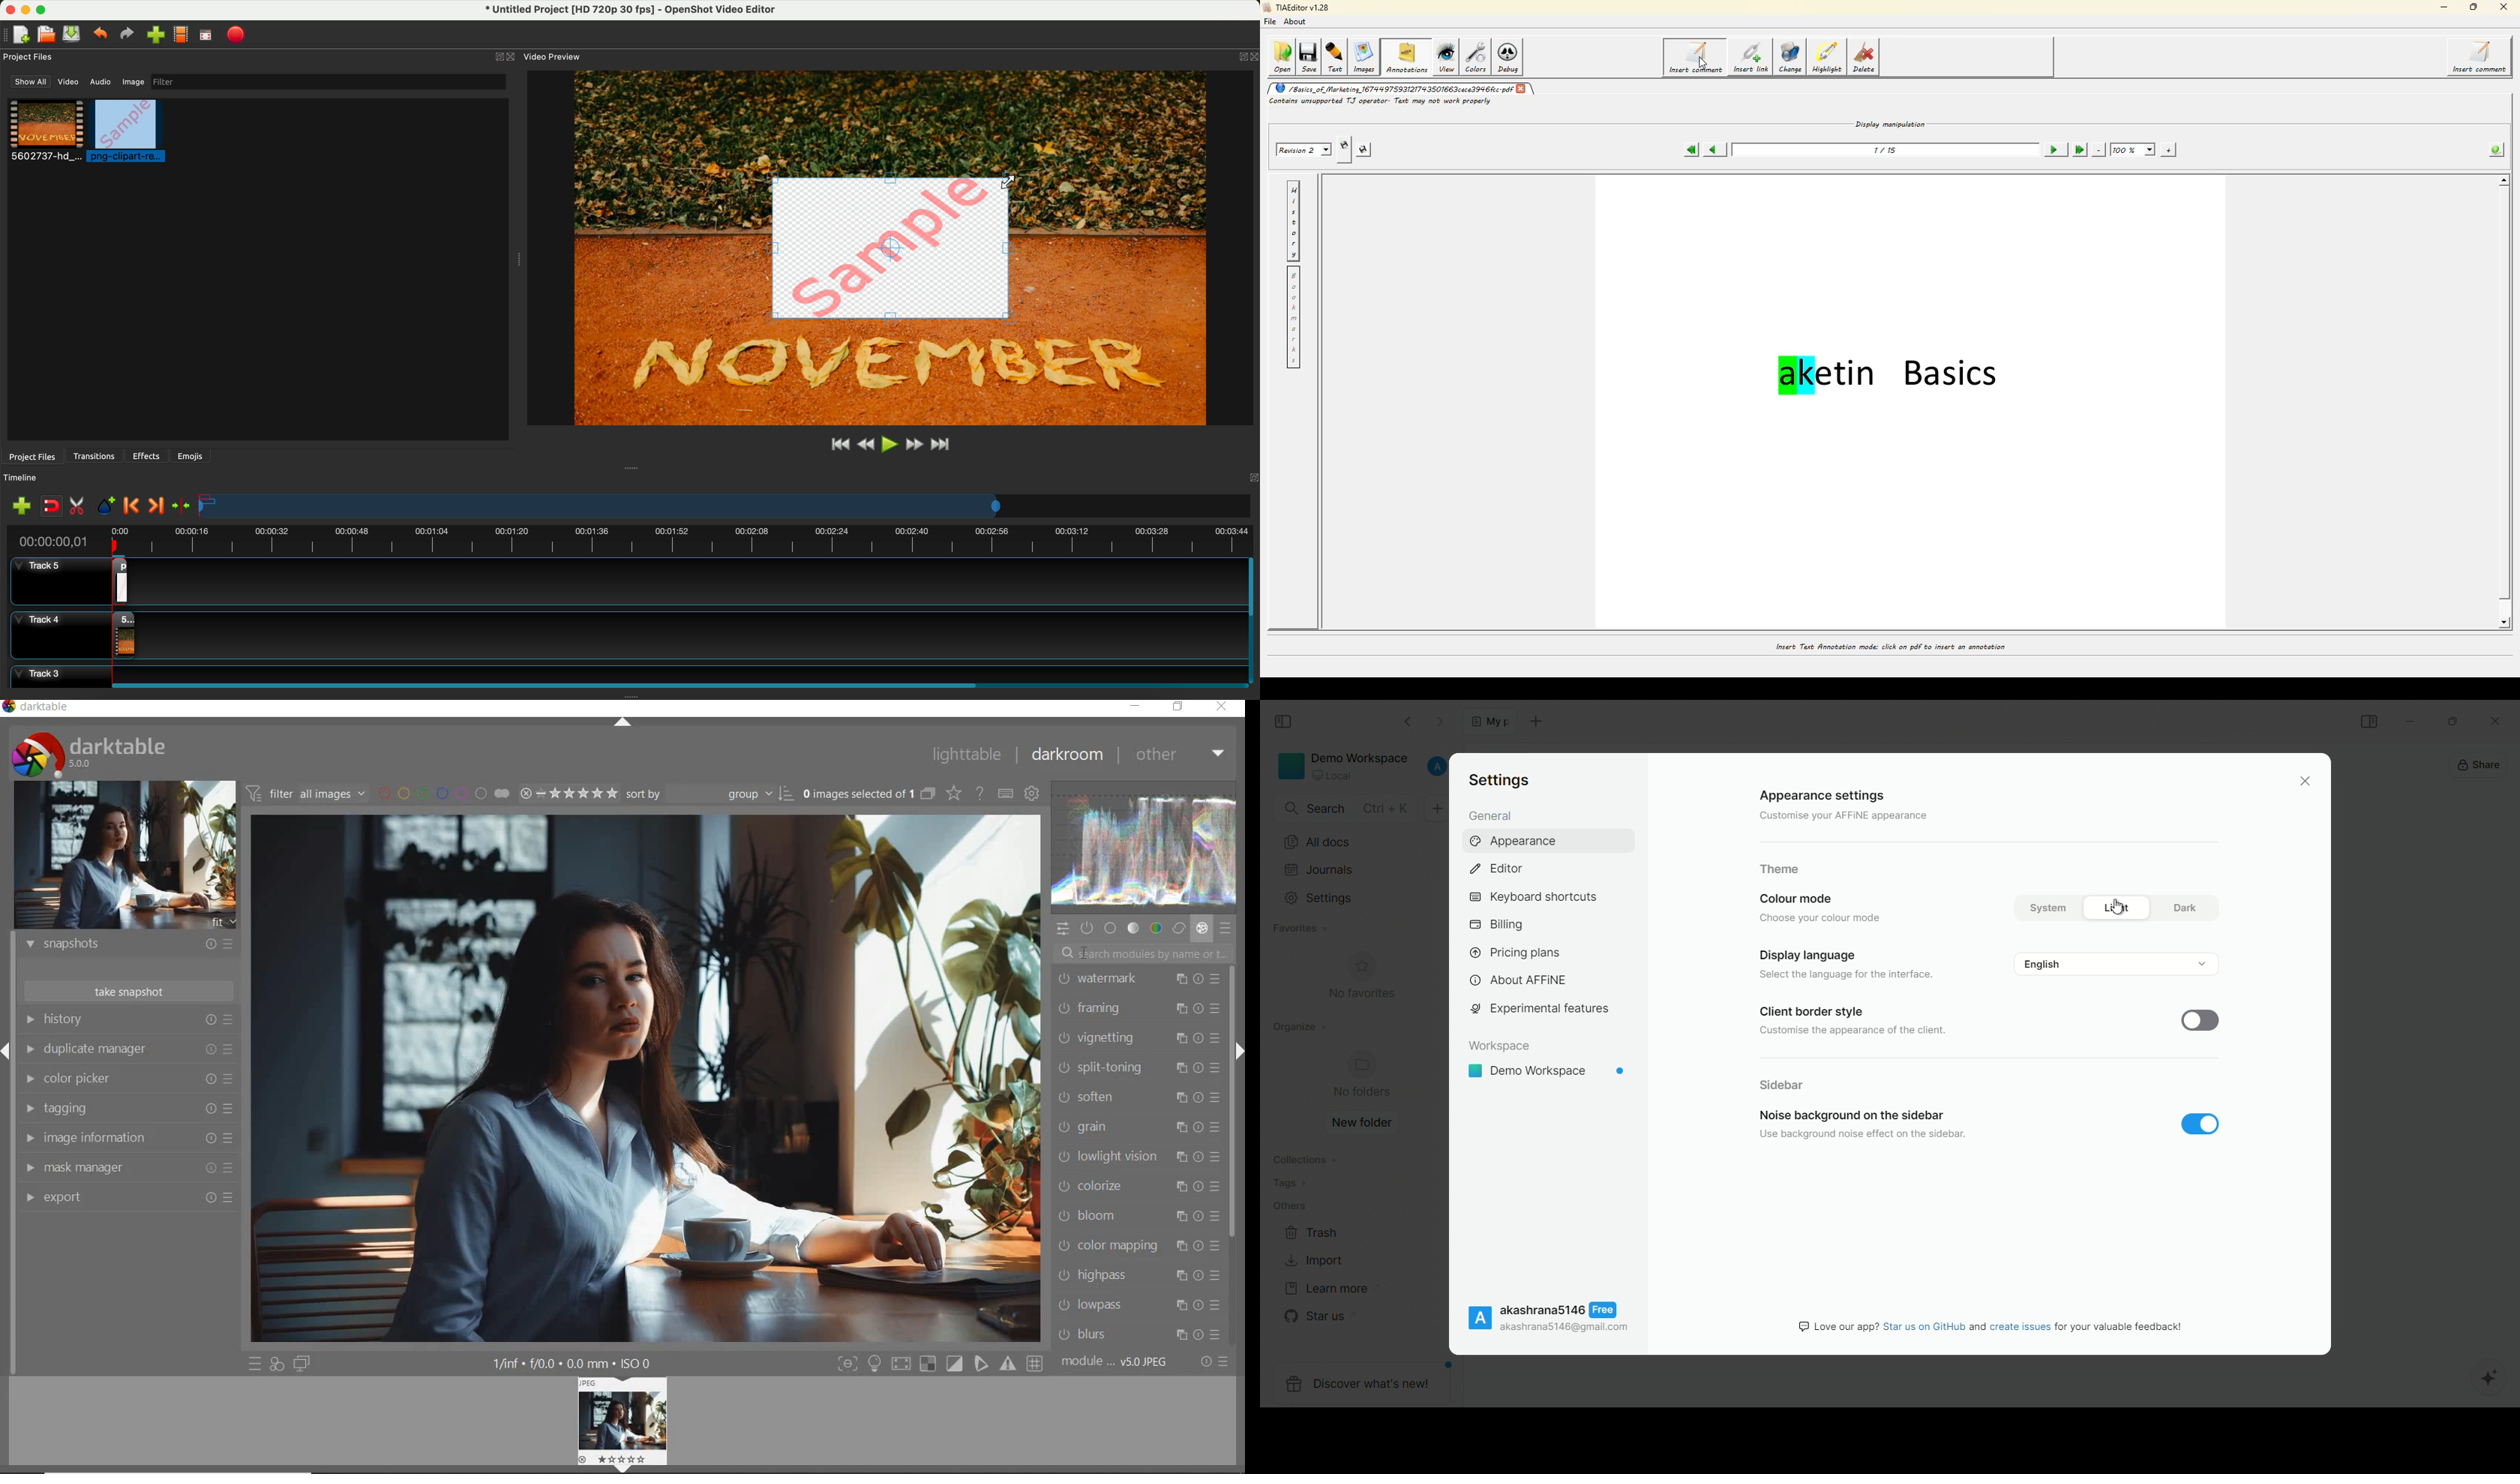  I want to click on scrollbar, so click(1233, 1104).